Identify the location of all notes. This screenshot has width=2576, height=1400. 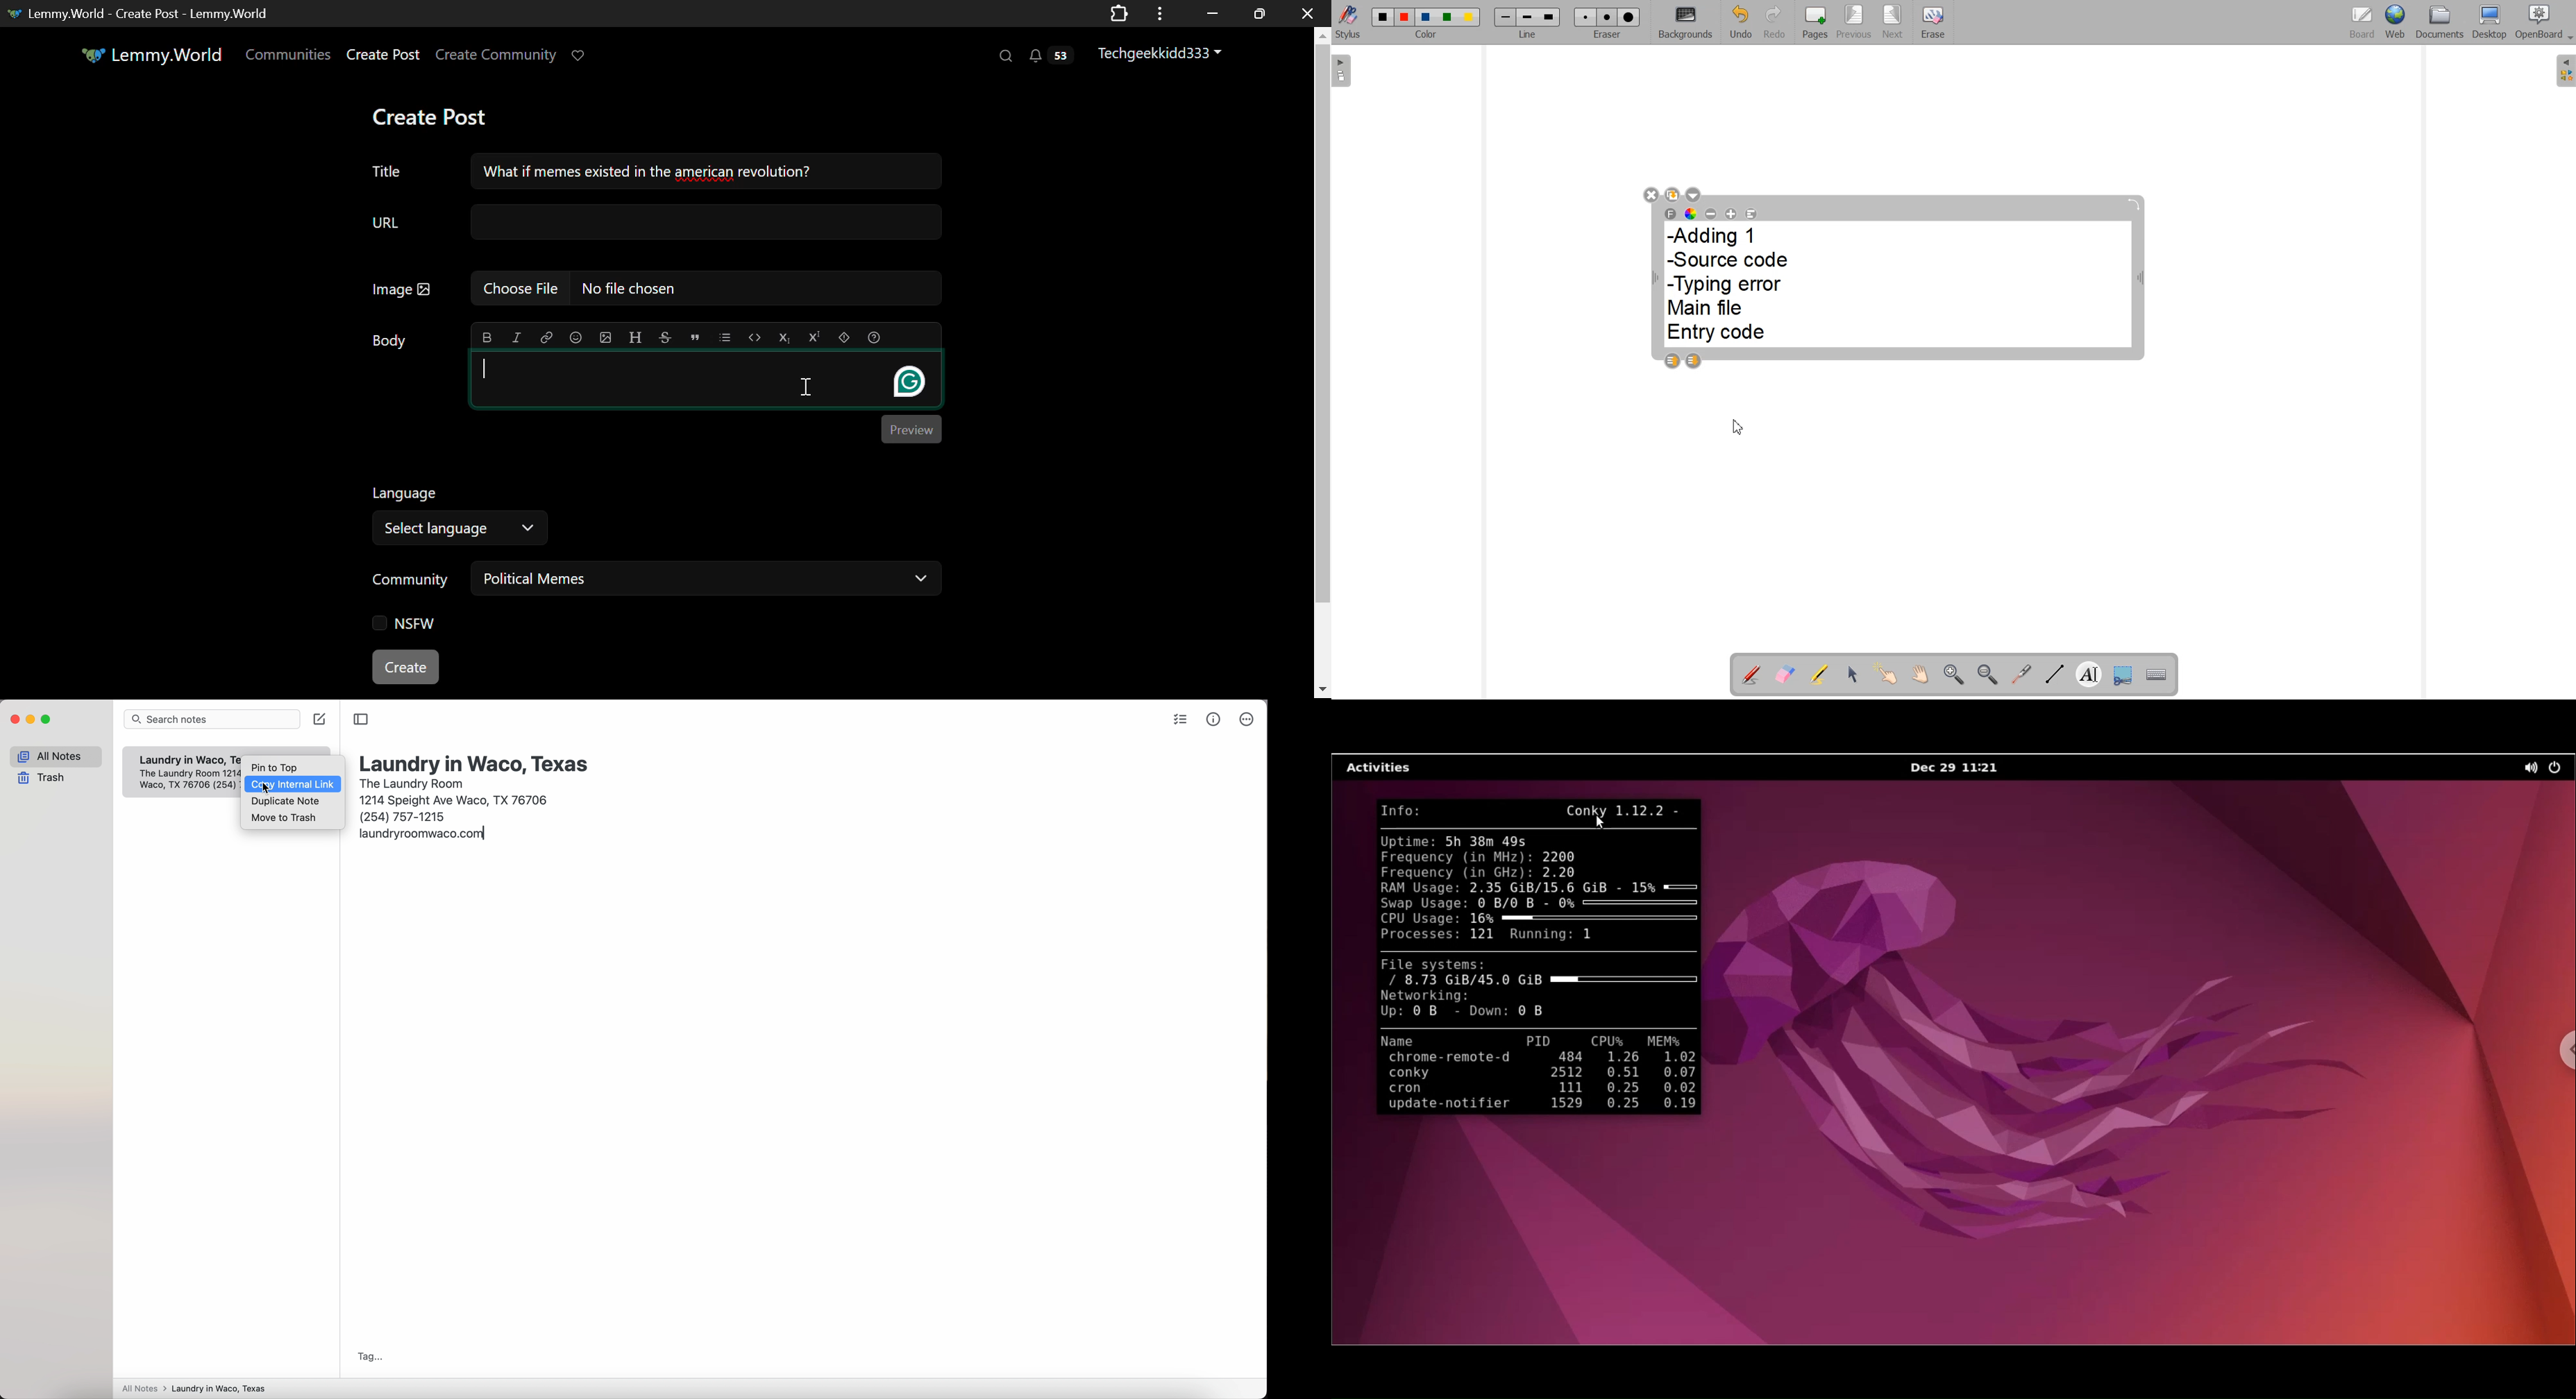
(55, 756).